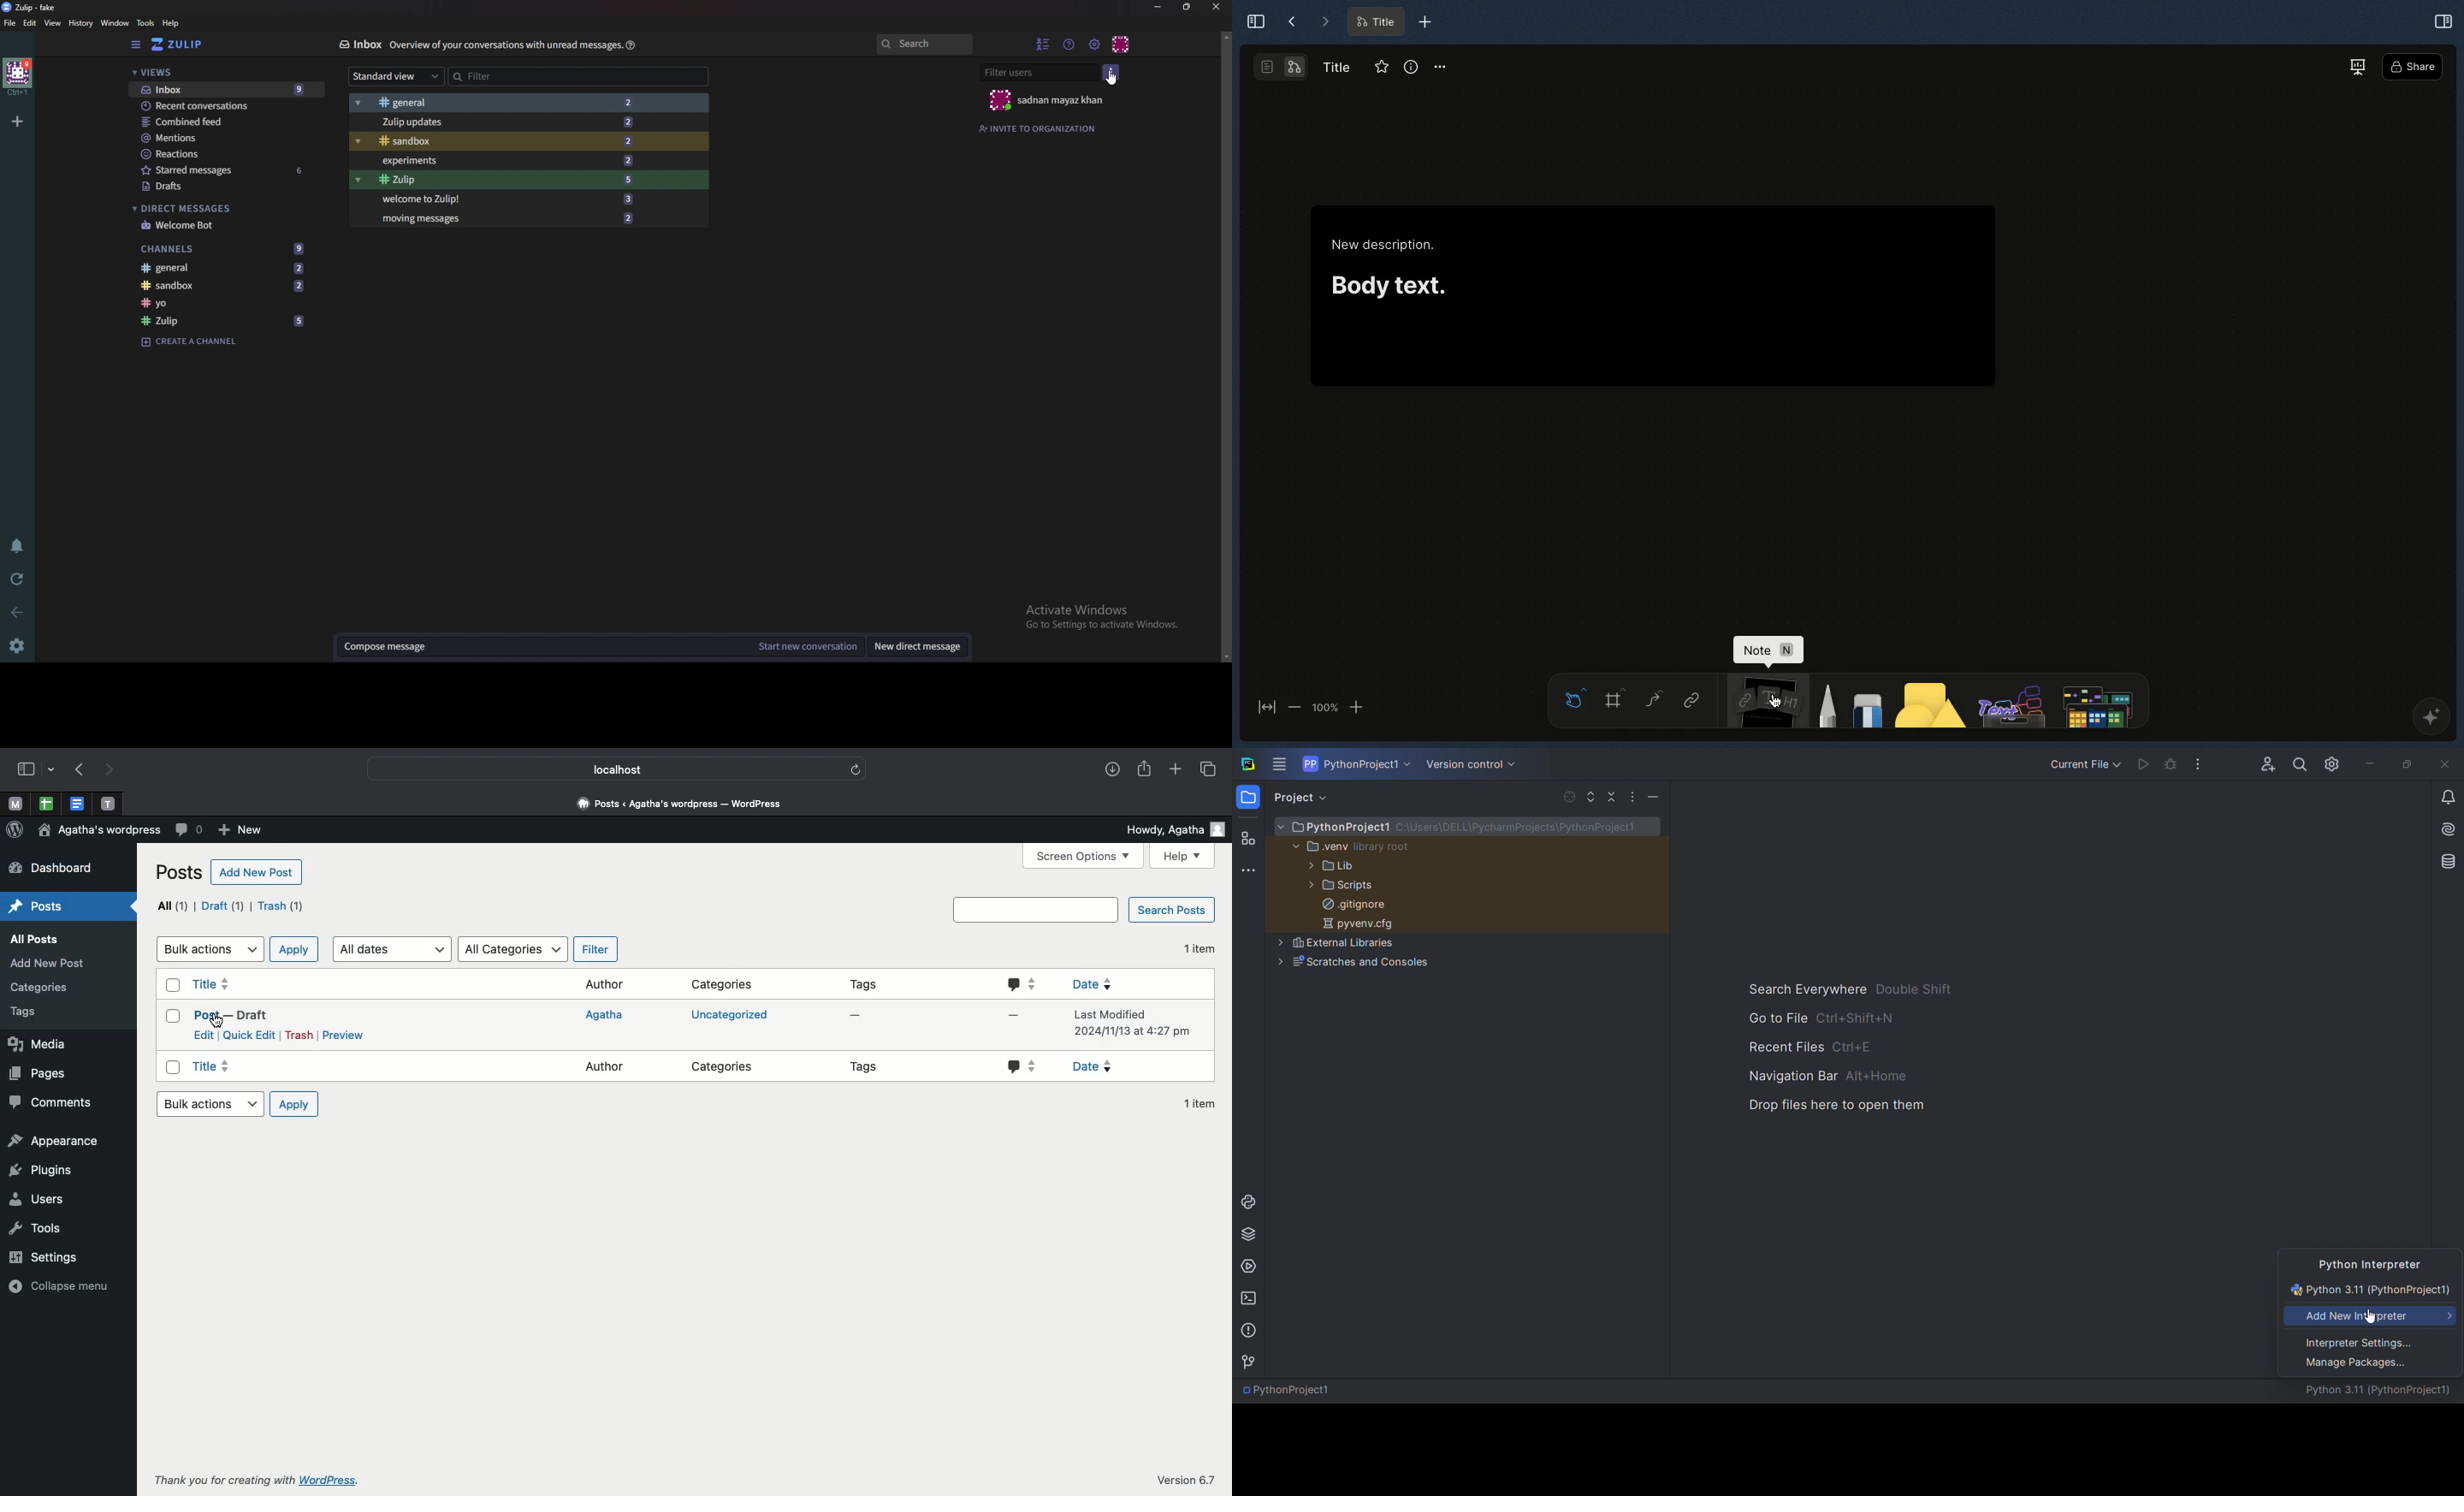 This screenshot has height=1512, width=2464. I want to click on Bulk actions, so click(209, 1105).